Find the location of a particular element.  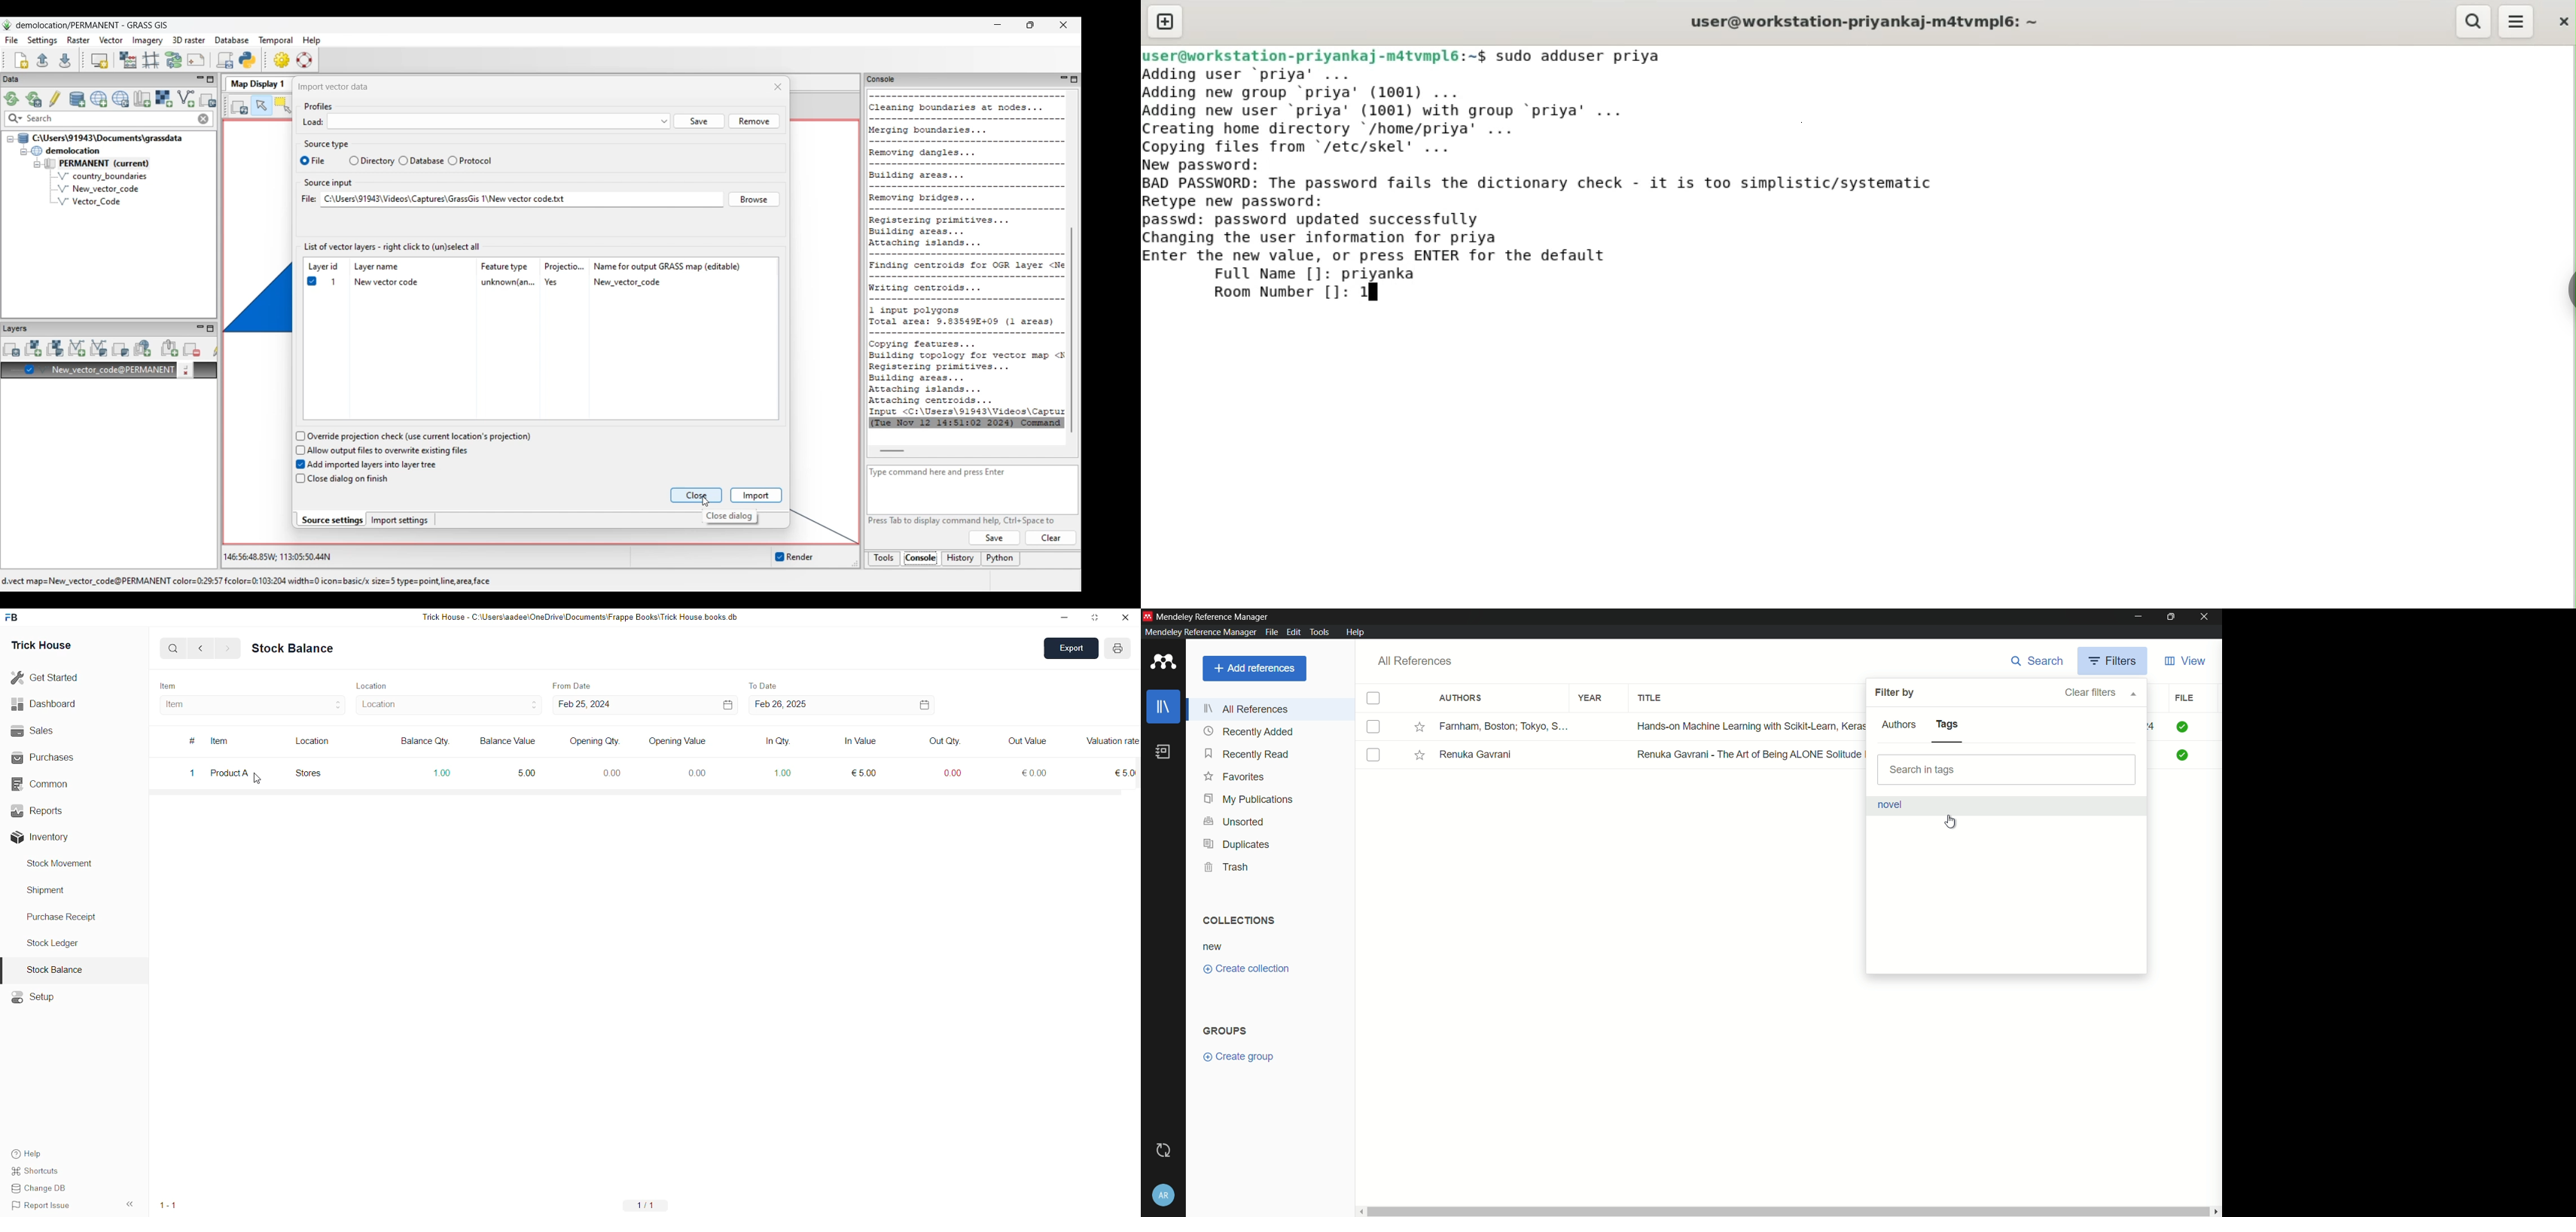

0.00 is located at coordinates (605, 773).